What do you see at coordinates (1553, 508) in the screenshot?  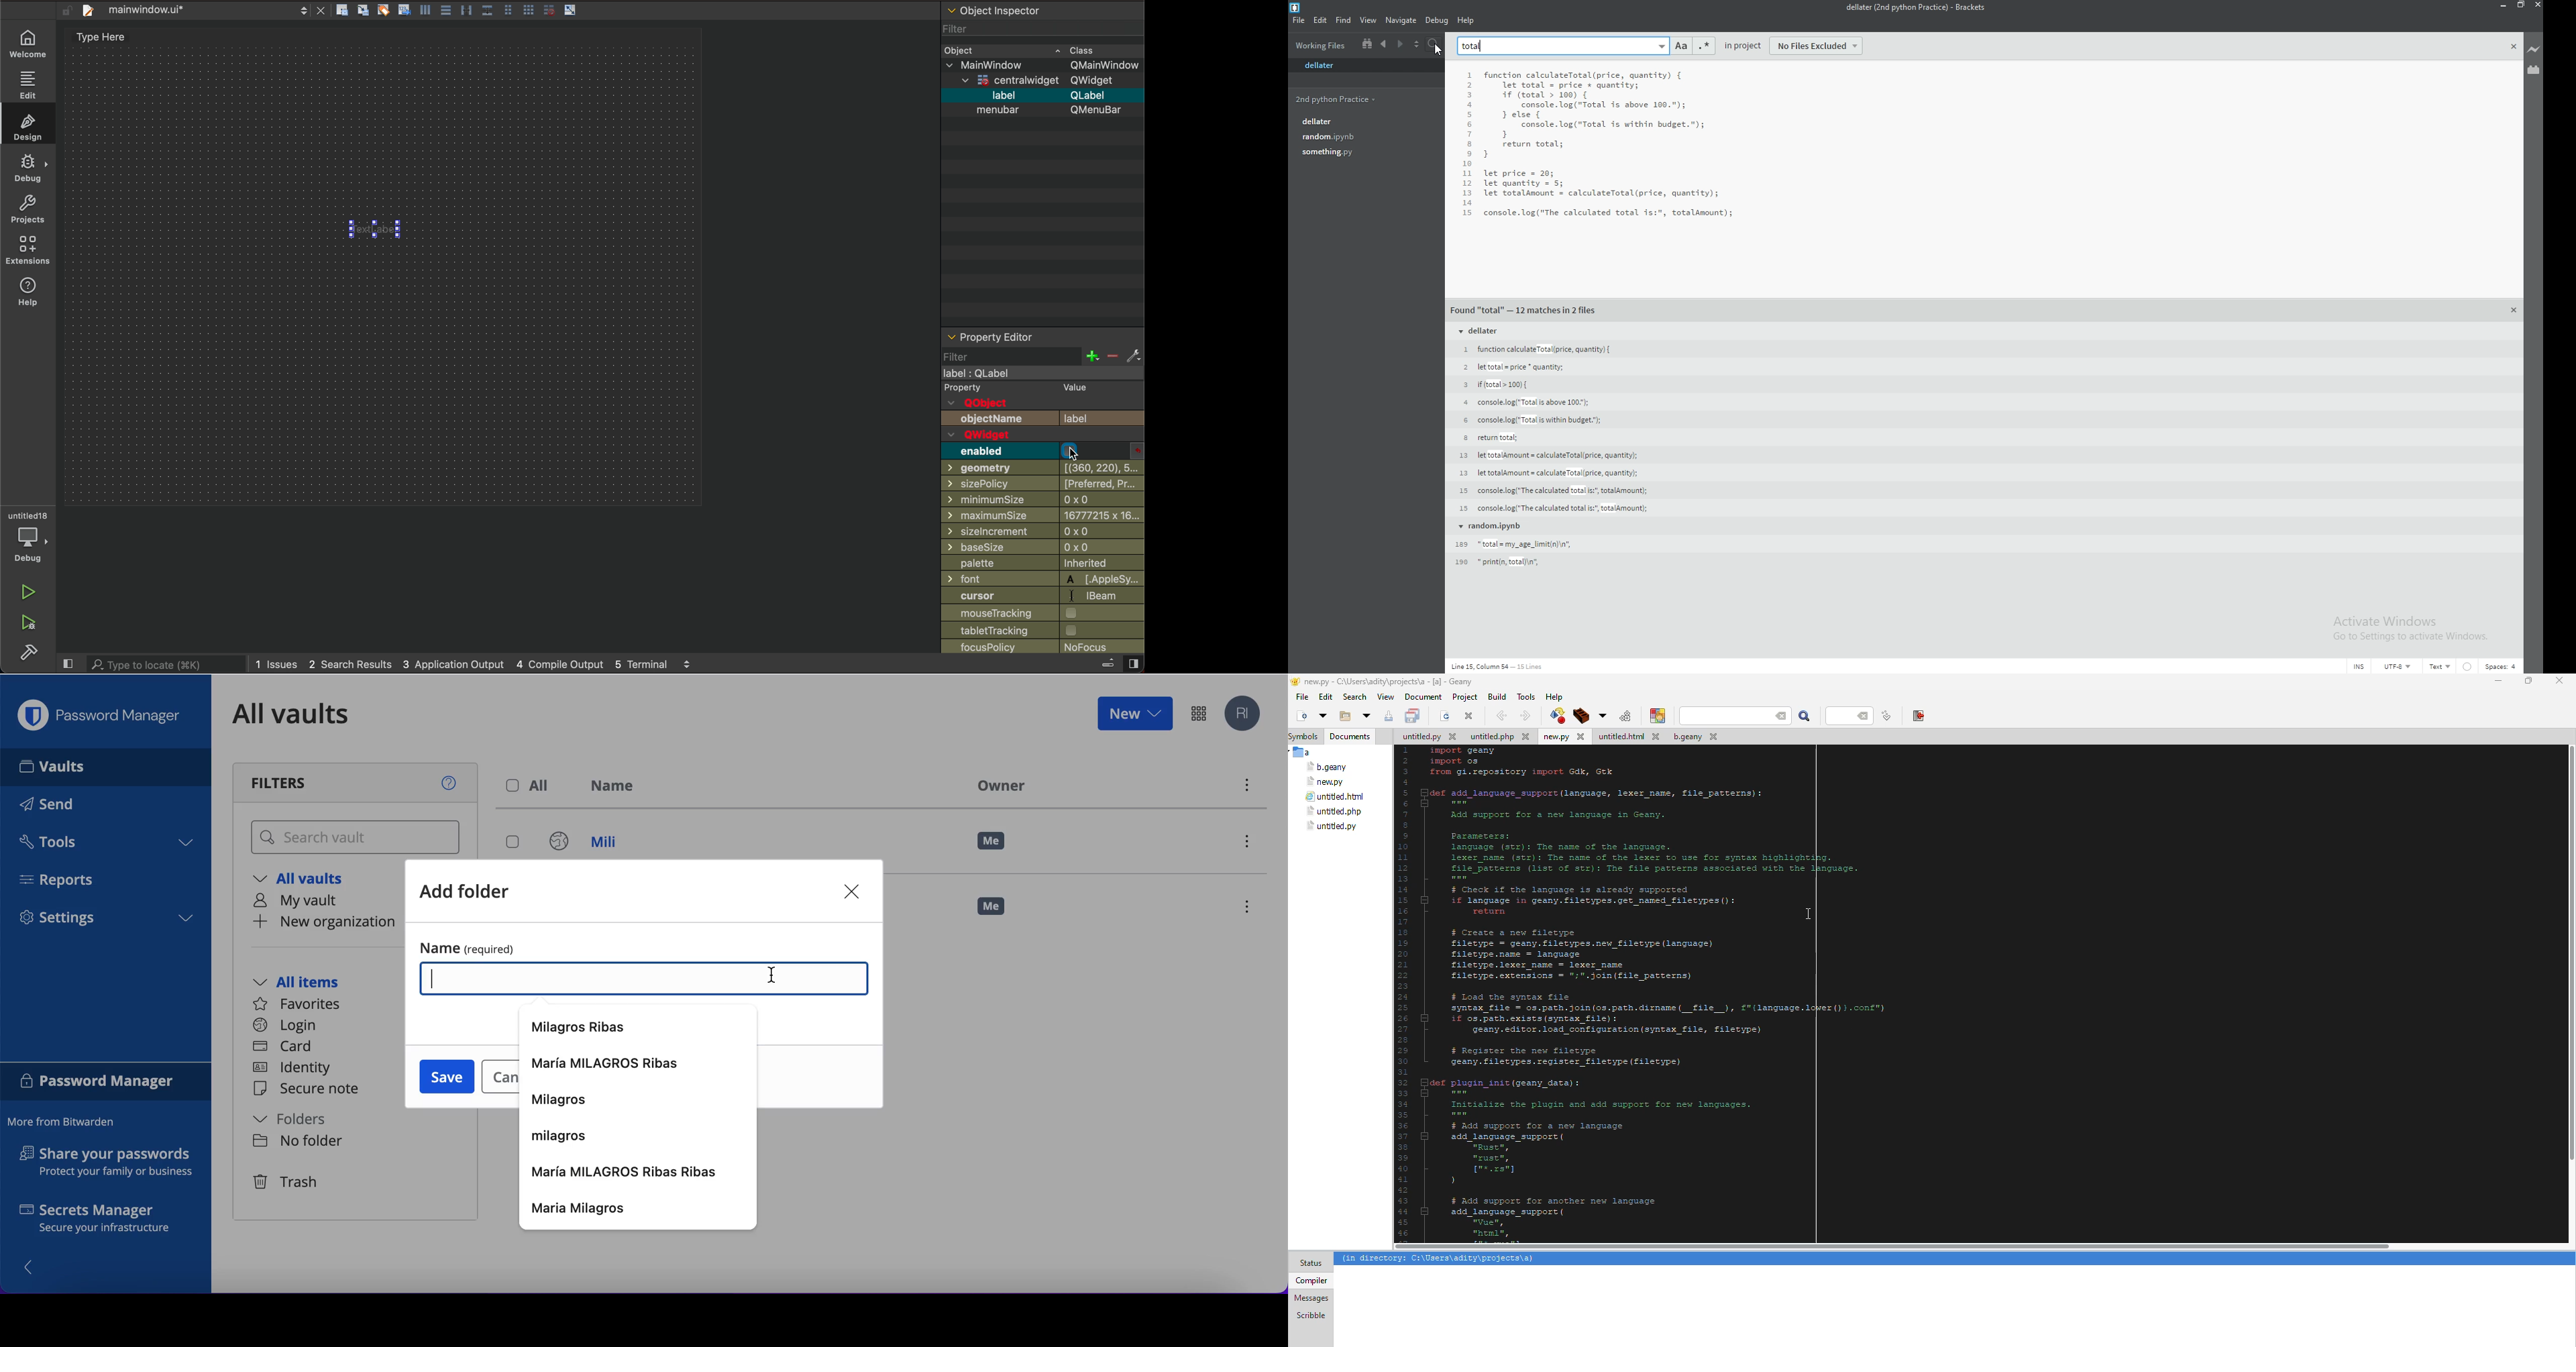 I see `15 console.log("The calculates total is:", totalAmount);` at bounding box center [1553, 508].